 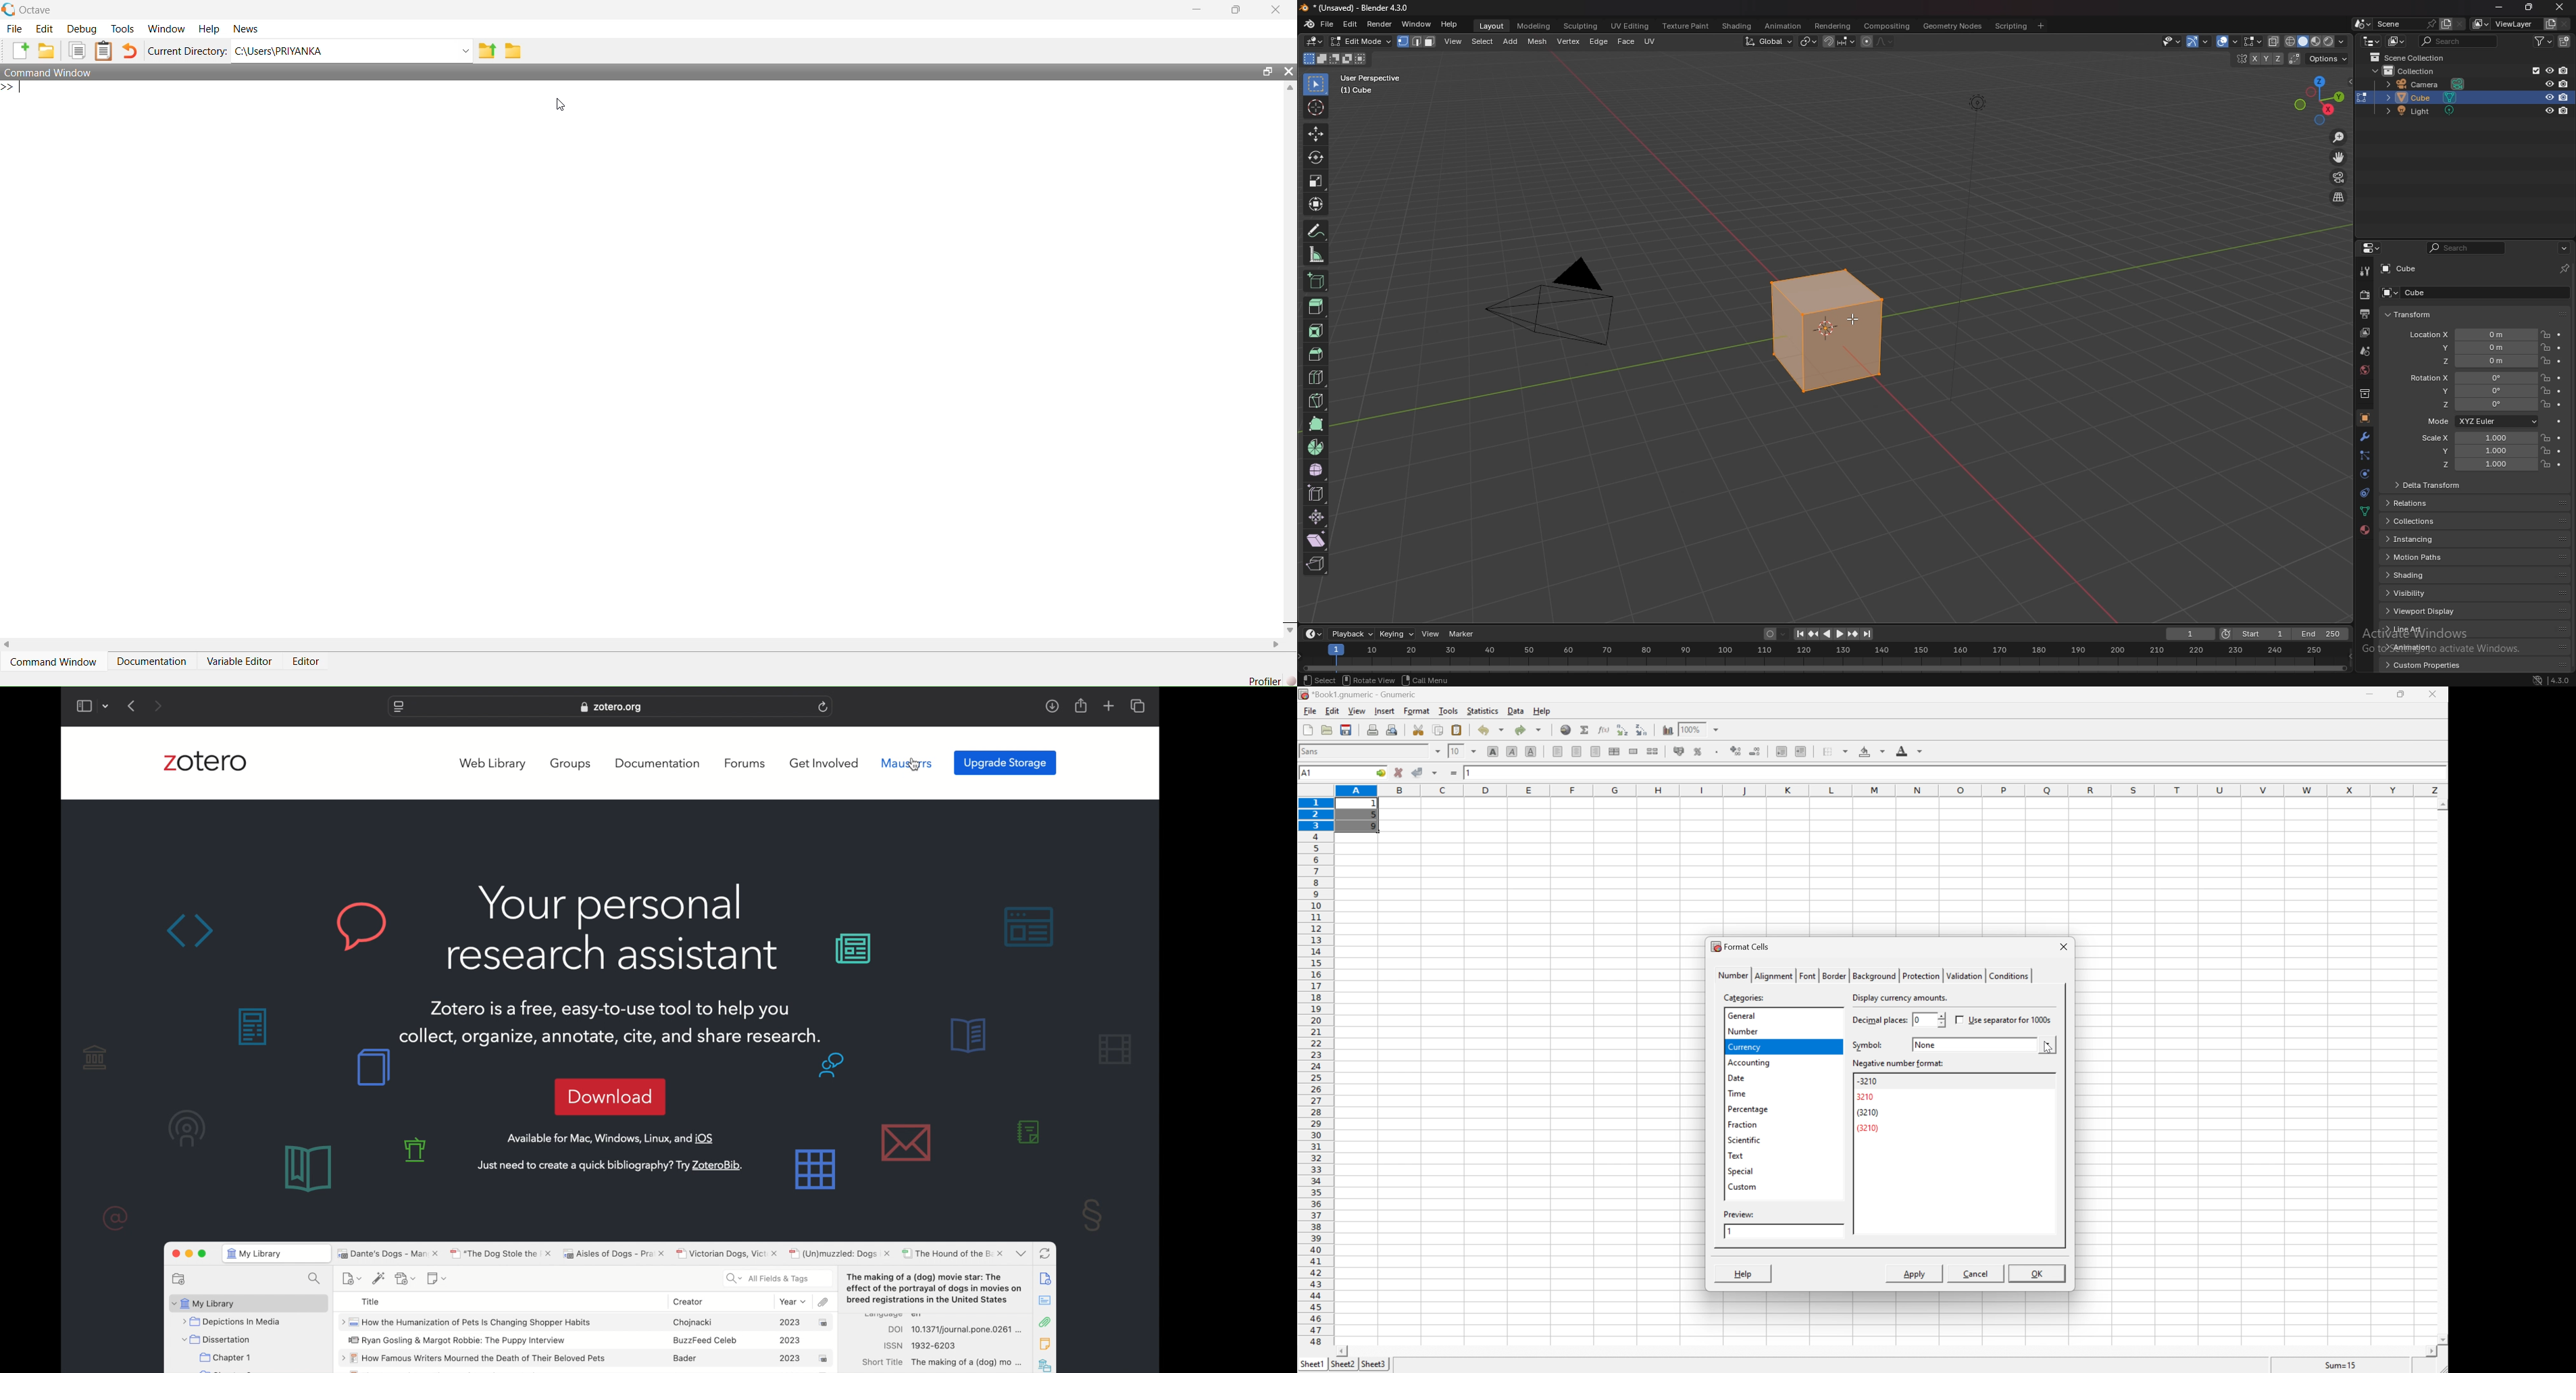 I want to click on zotero software preview, so click(x=611, y=1304).